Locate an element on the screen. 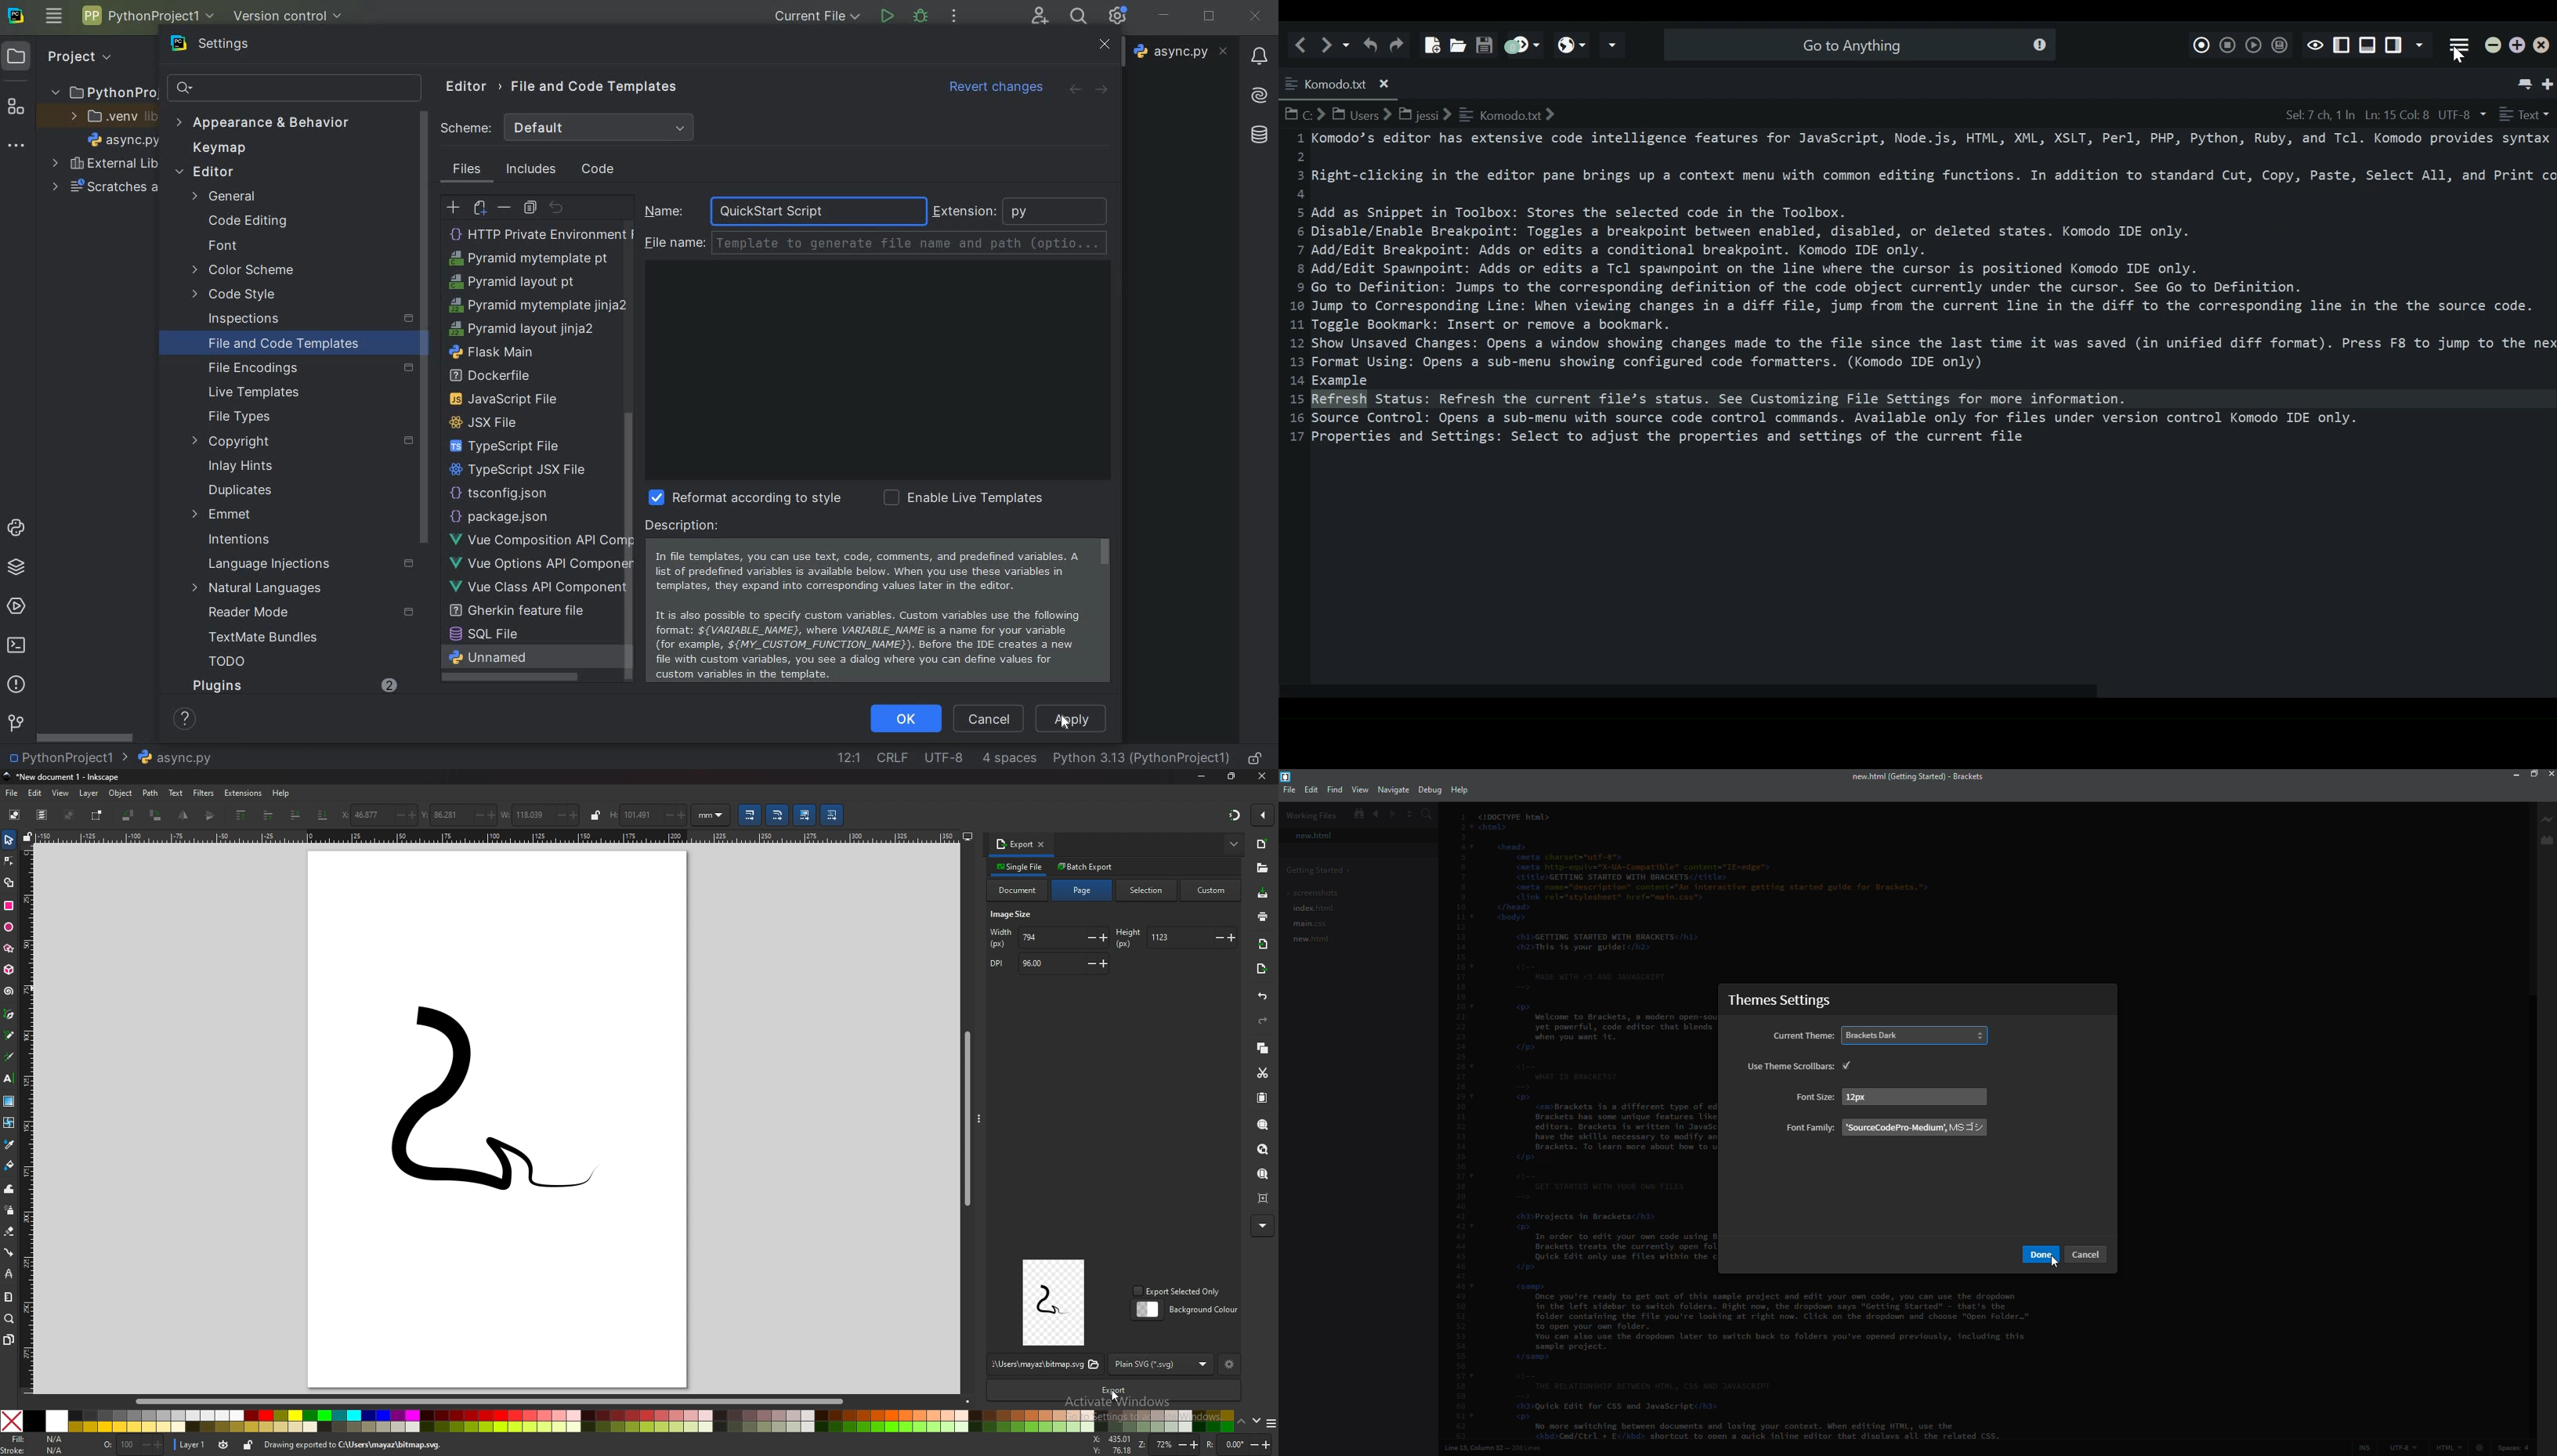 The height and width of the screenshot is (1456, 2576). undo is located at coordinates (1263, 997).